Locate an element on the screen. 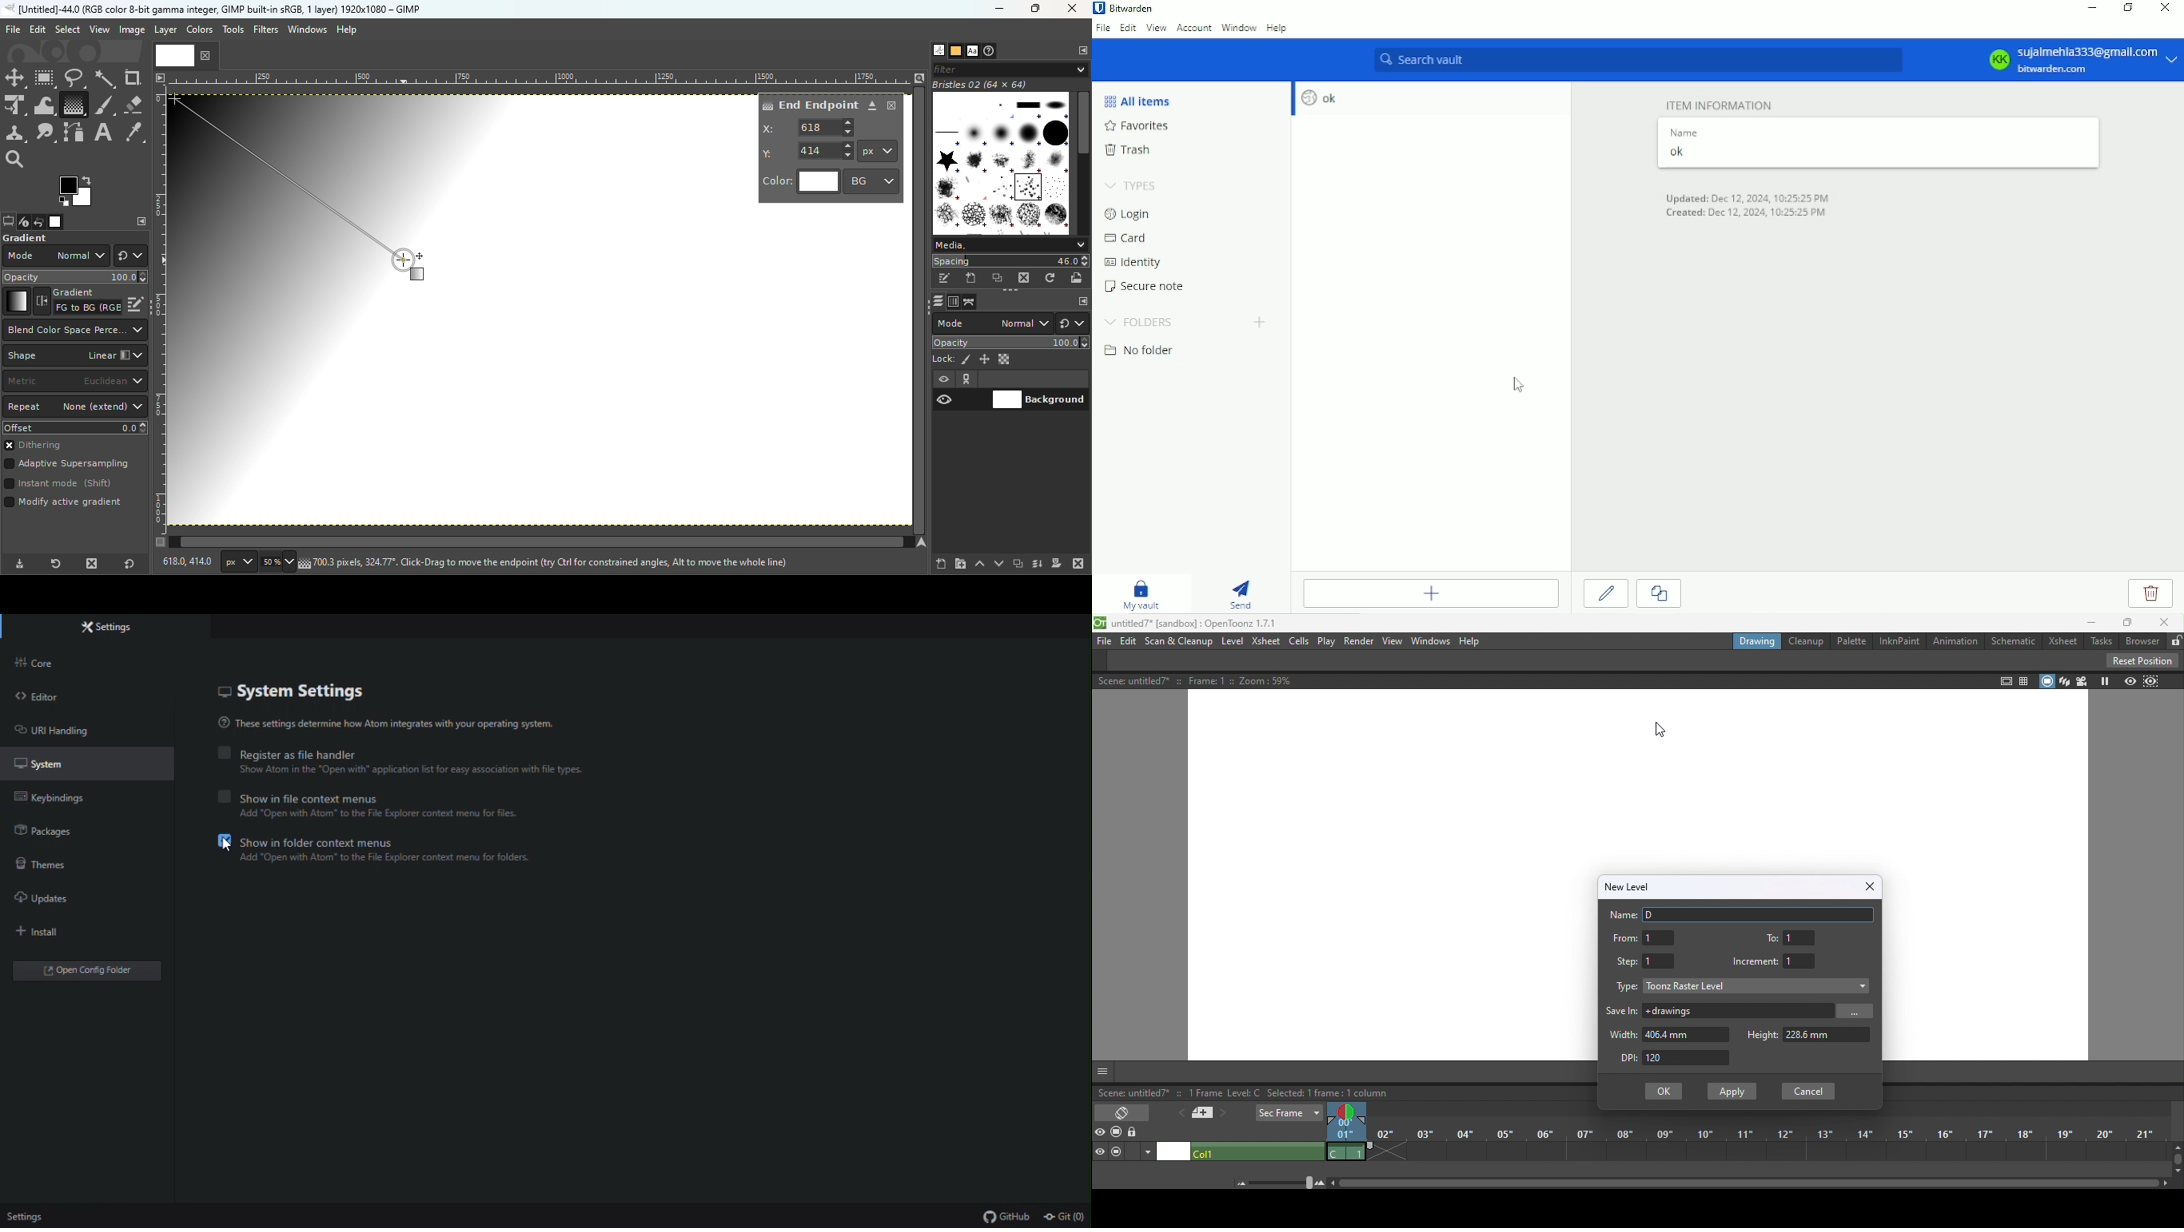 The height and width of the screenshot is (1232, 2184). Rectangle select tool is located at coordinates (46, 79).